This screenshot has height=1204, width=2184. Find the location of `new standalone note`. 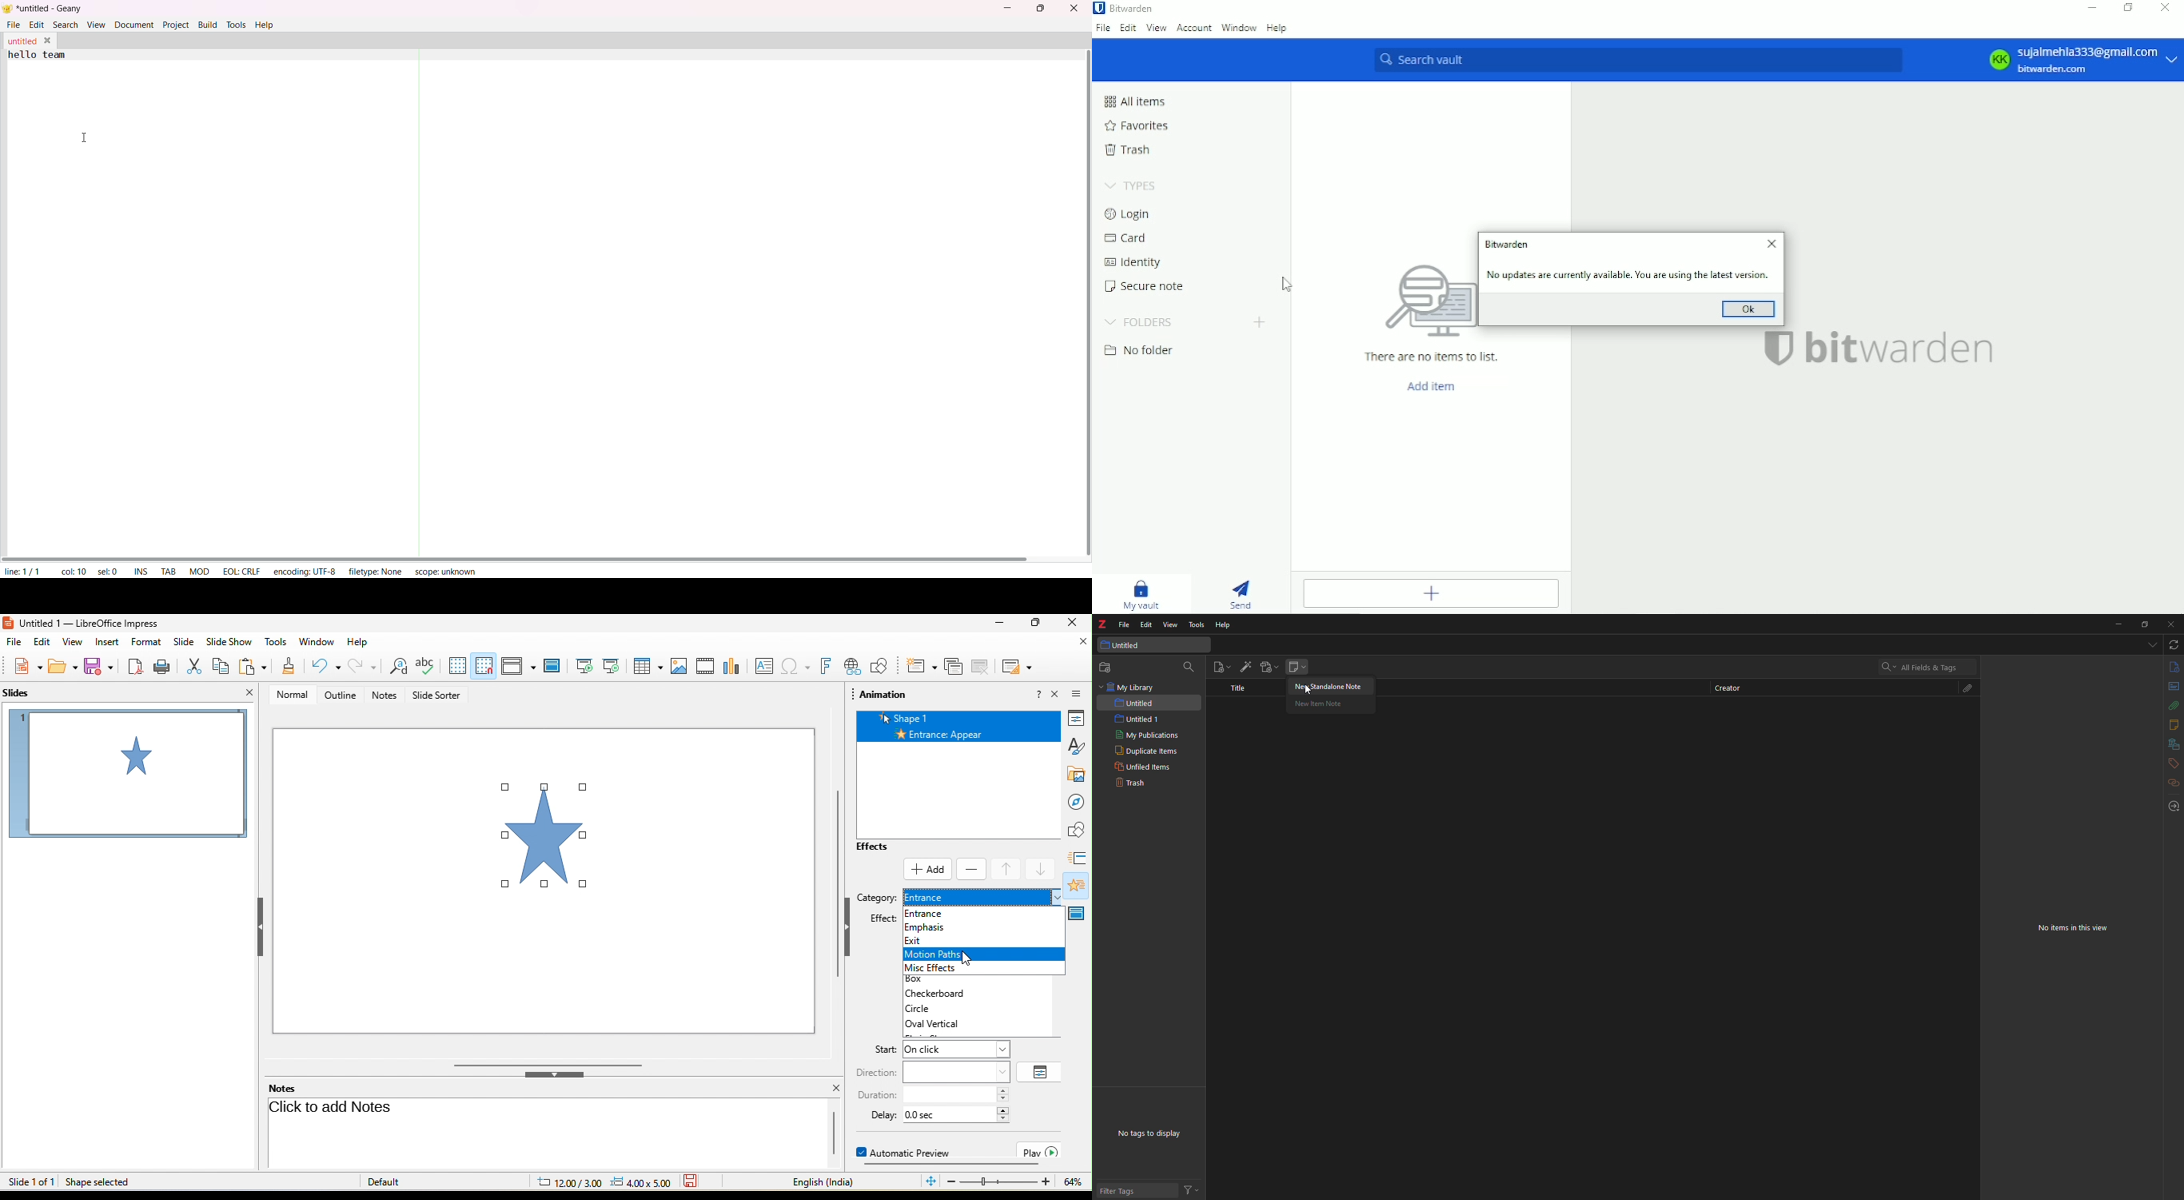

new standalone note is located at coordinates (1331, 687).